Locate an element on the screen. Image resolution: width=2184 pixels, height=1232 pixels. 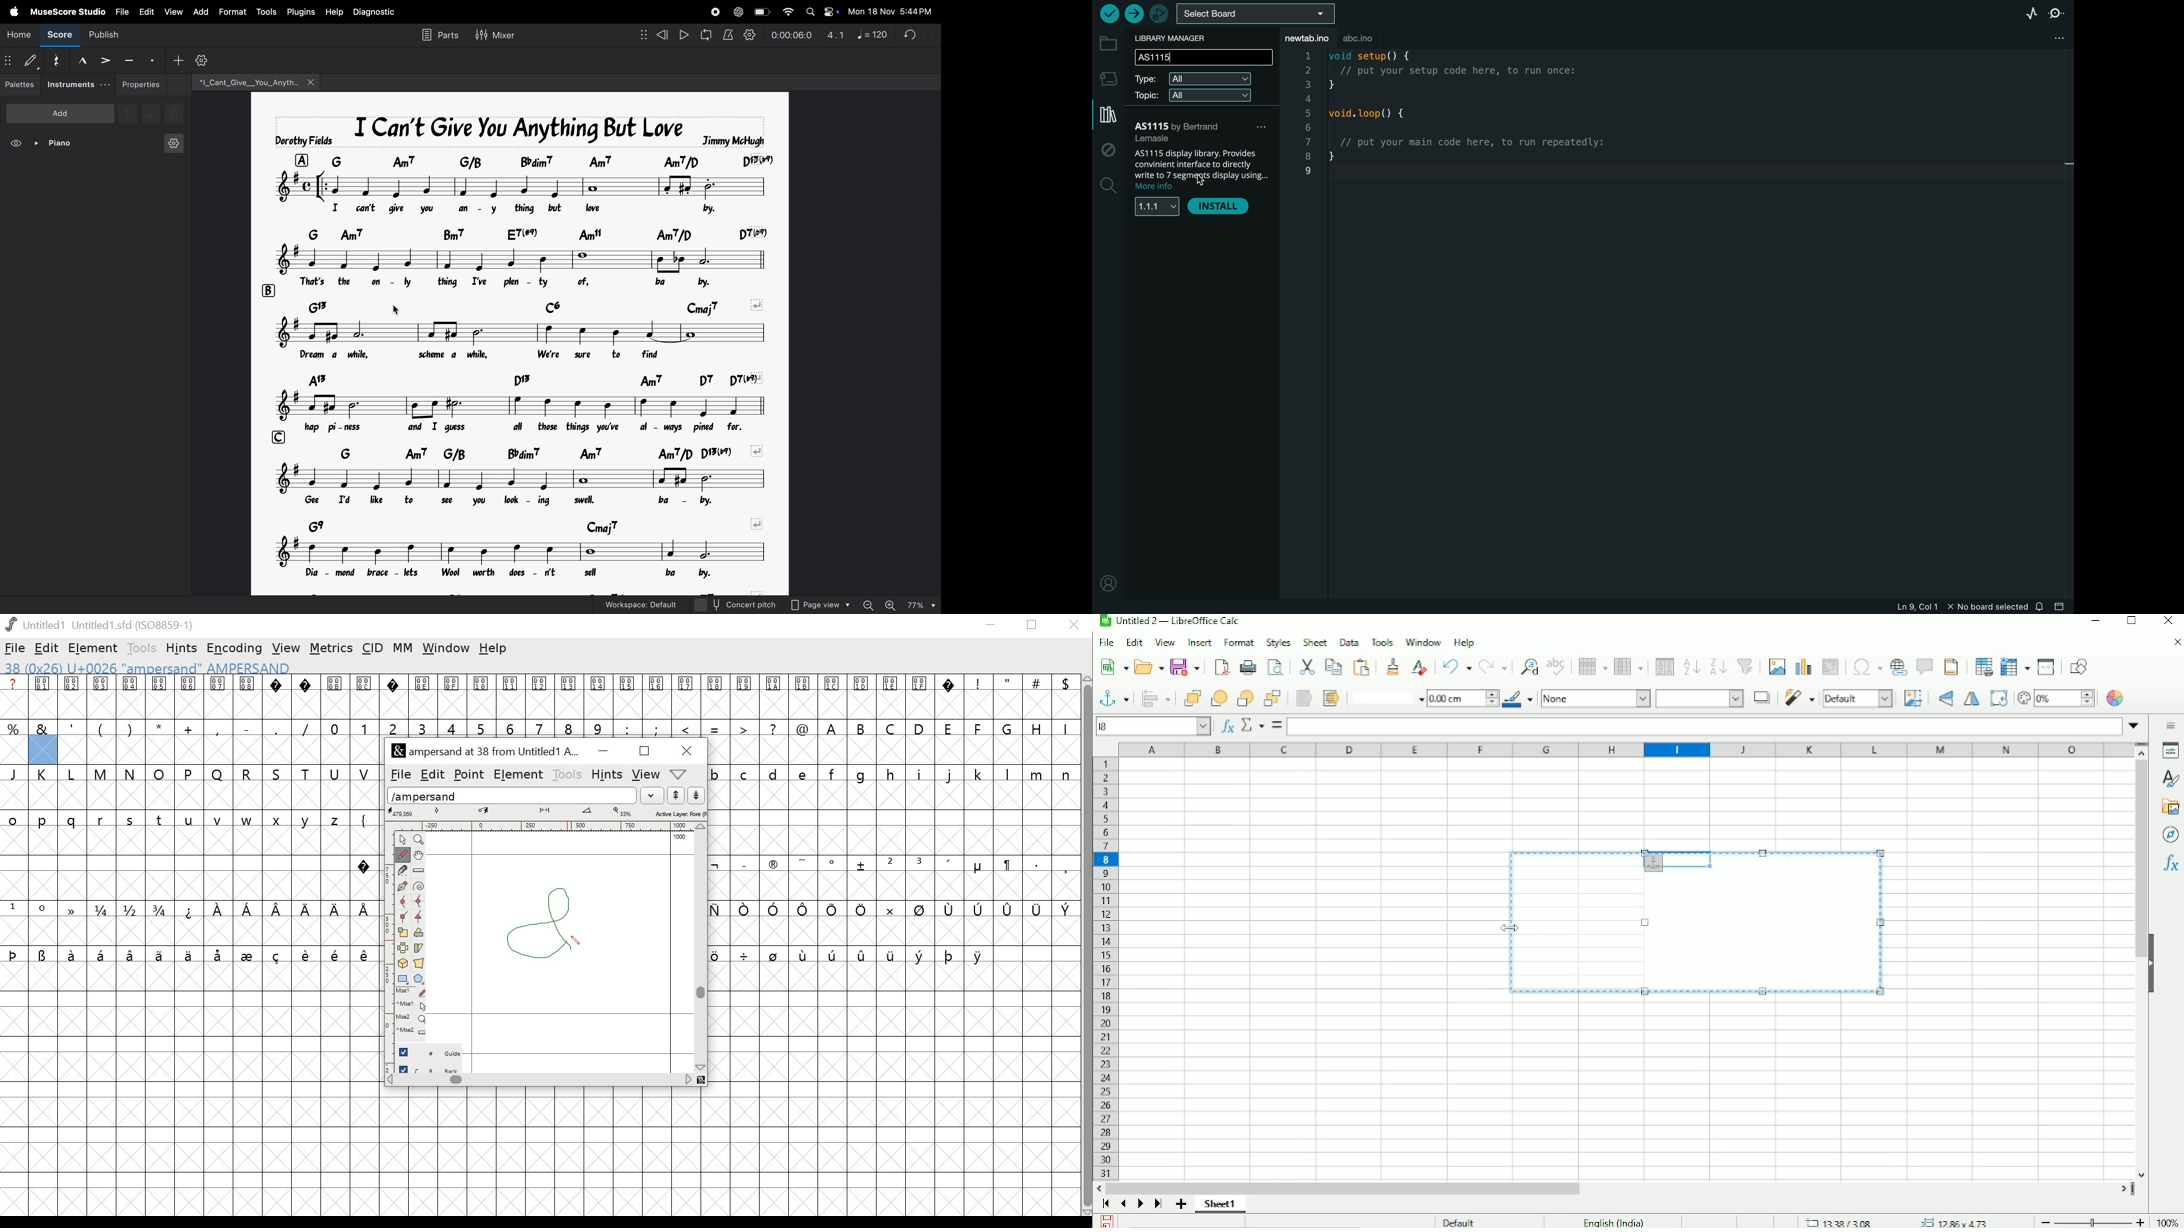
bounded box is located at coordinates (711, 186).